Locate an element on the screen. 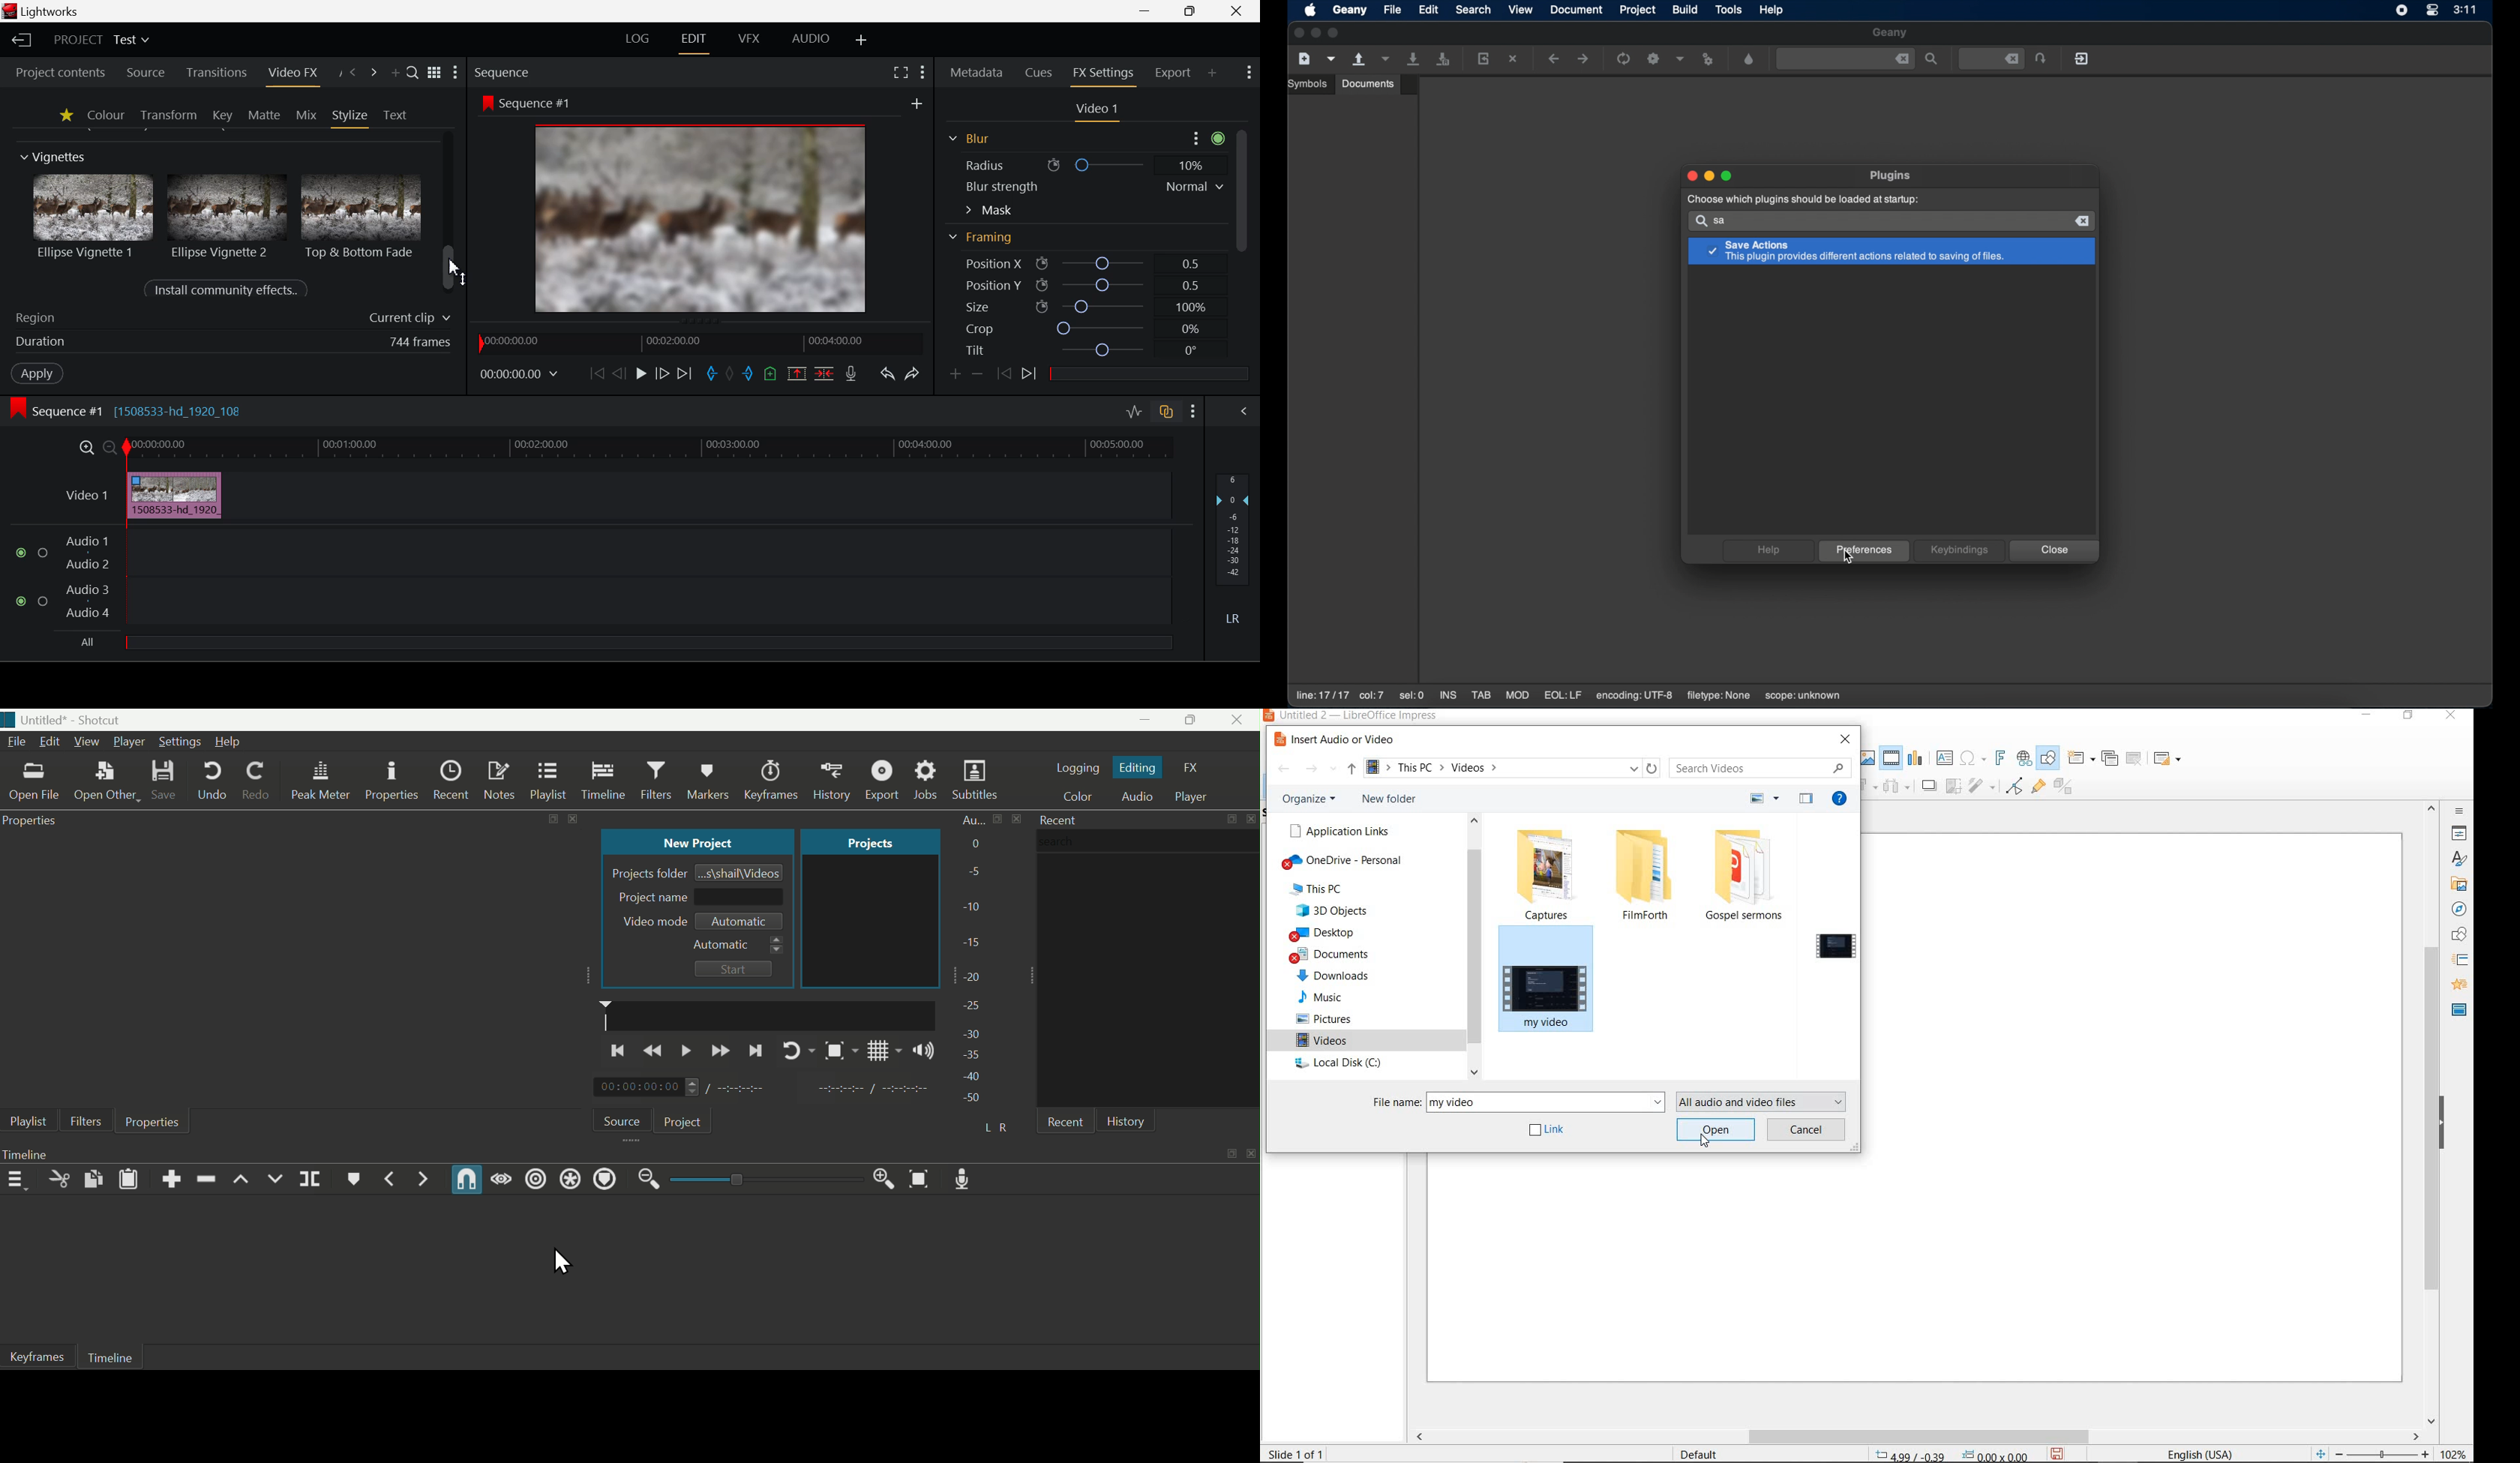 The image size is (2520, 1484). History is located at coordinates (1128, 1120).